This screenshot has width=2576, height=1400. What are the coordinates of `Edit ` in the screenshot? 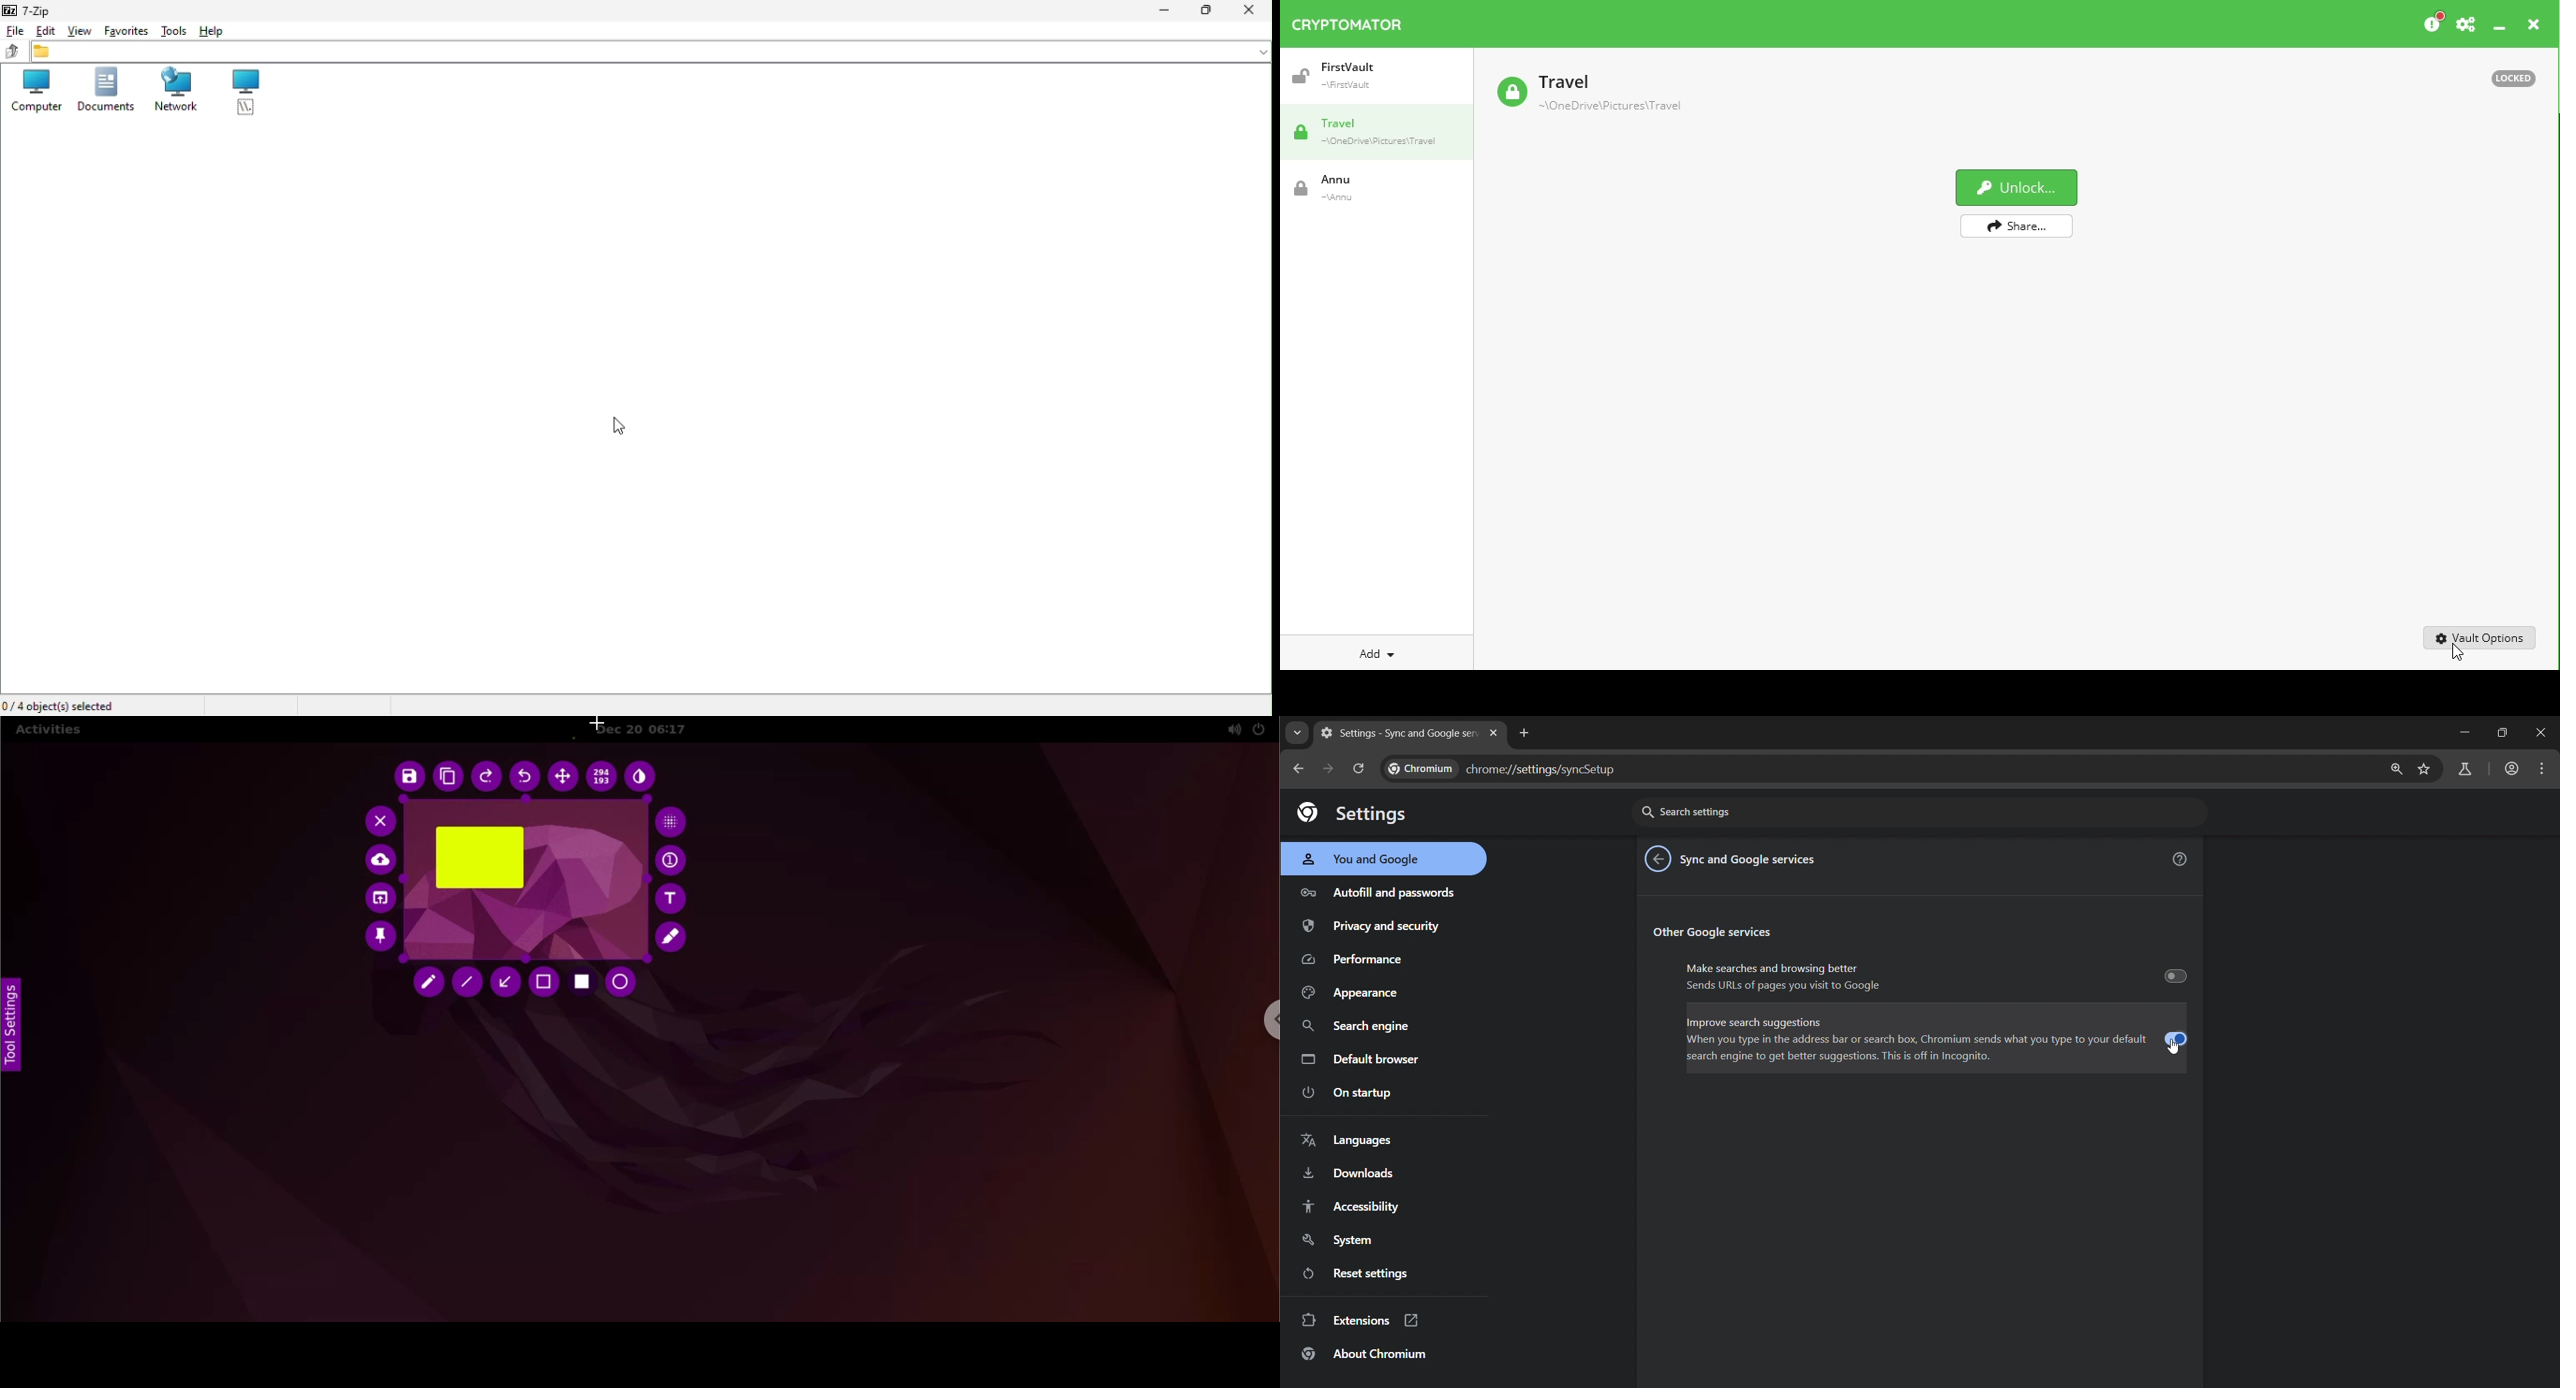 It's located at (46, 30).